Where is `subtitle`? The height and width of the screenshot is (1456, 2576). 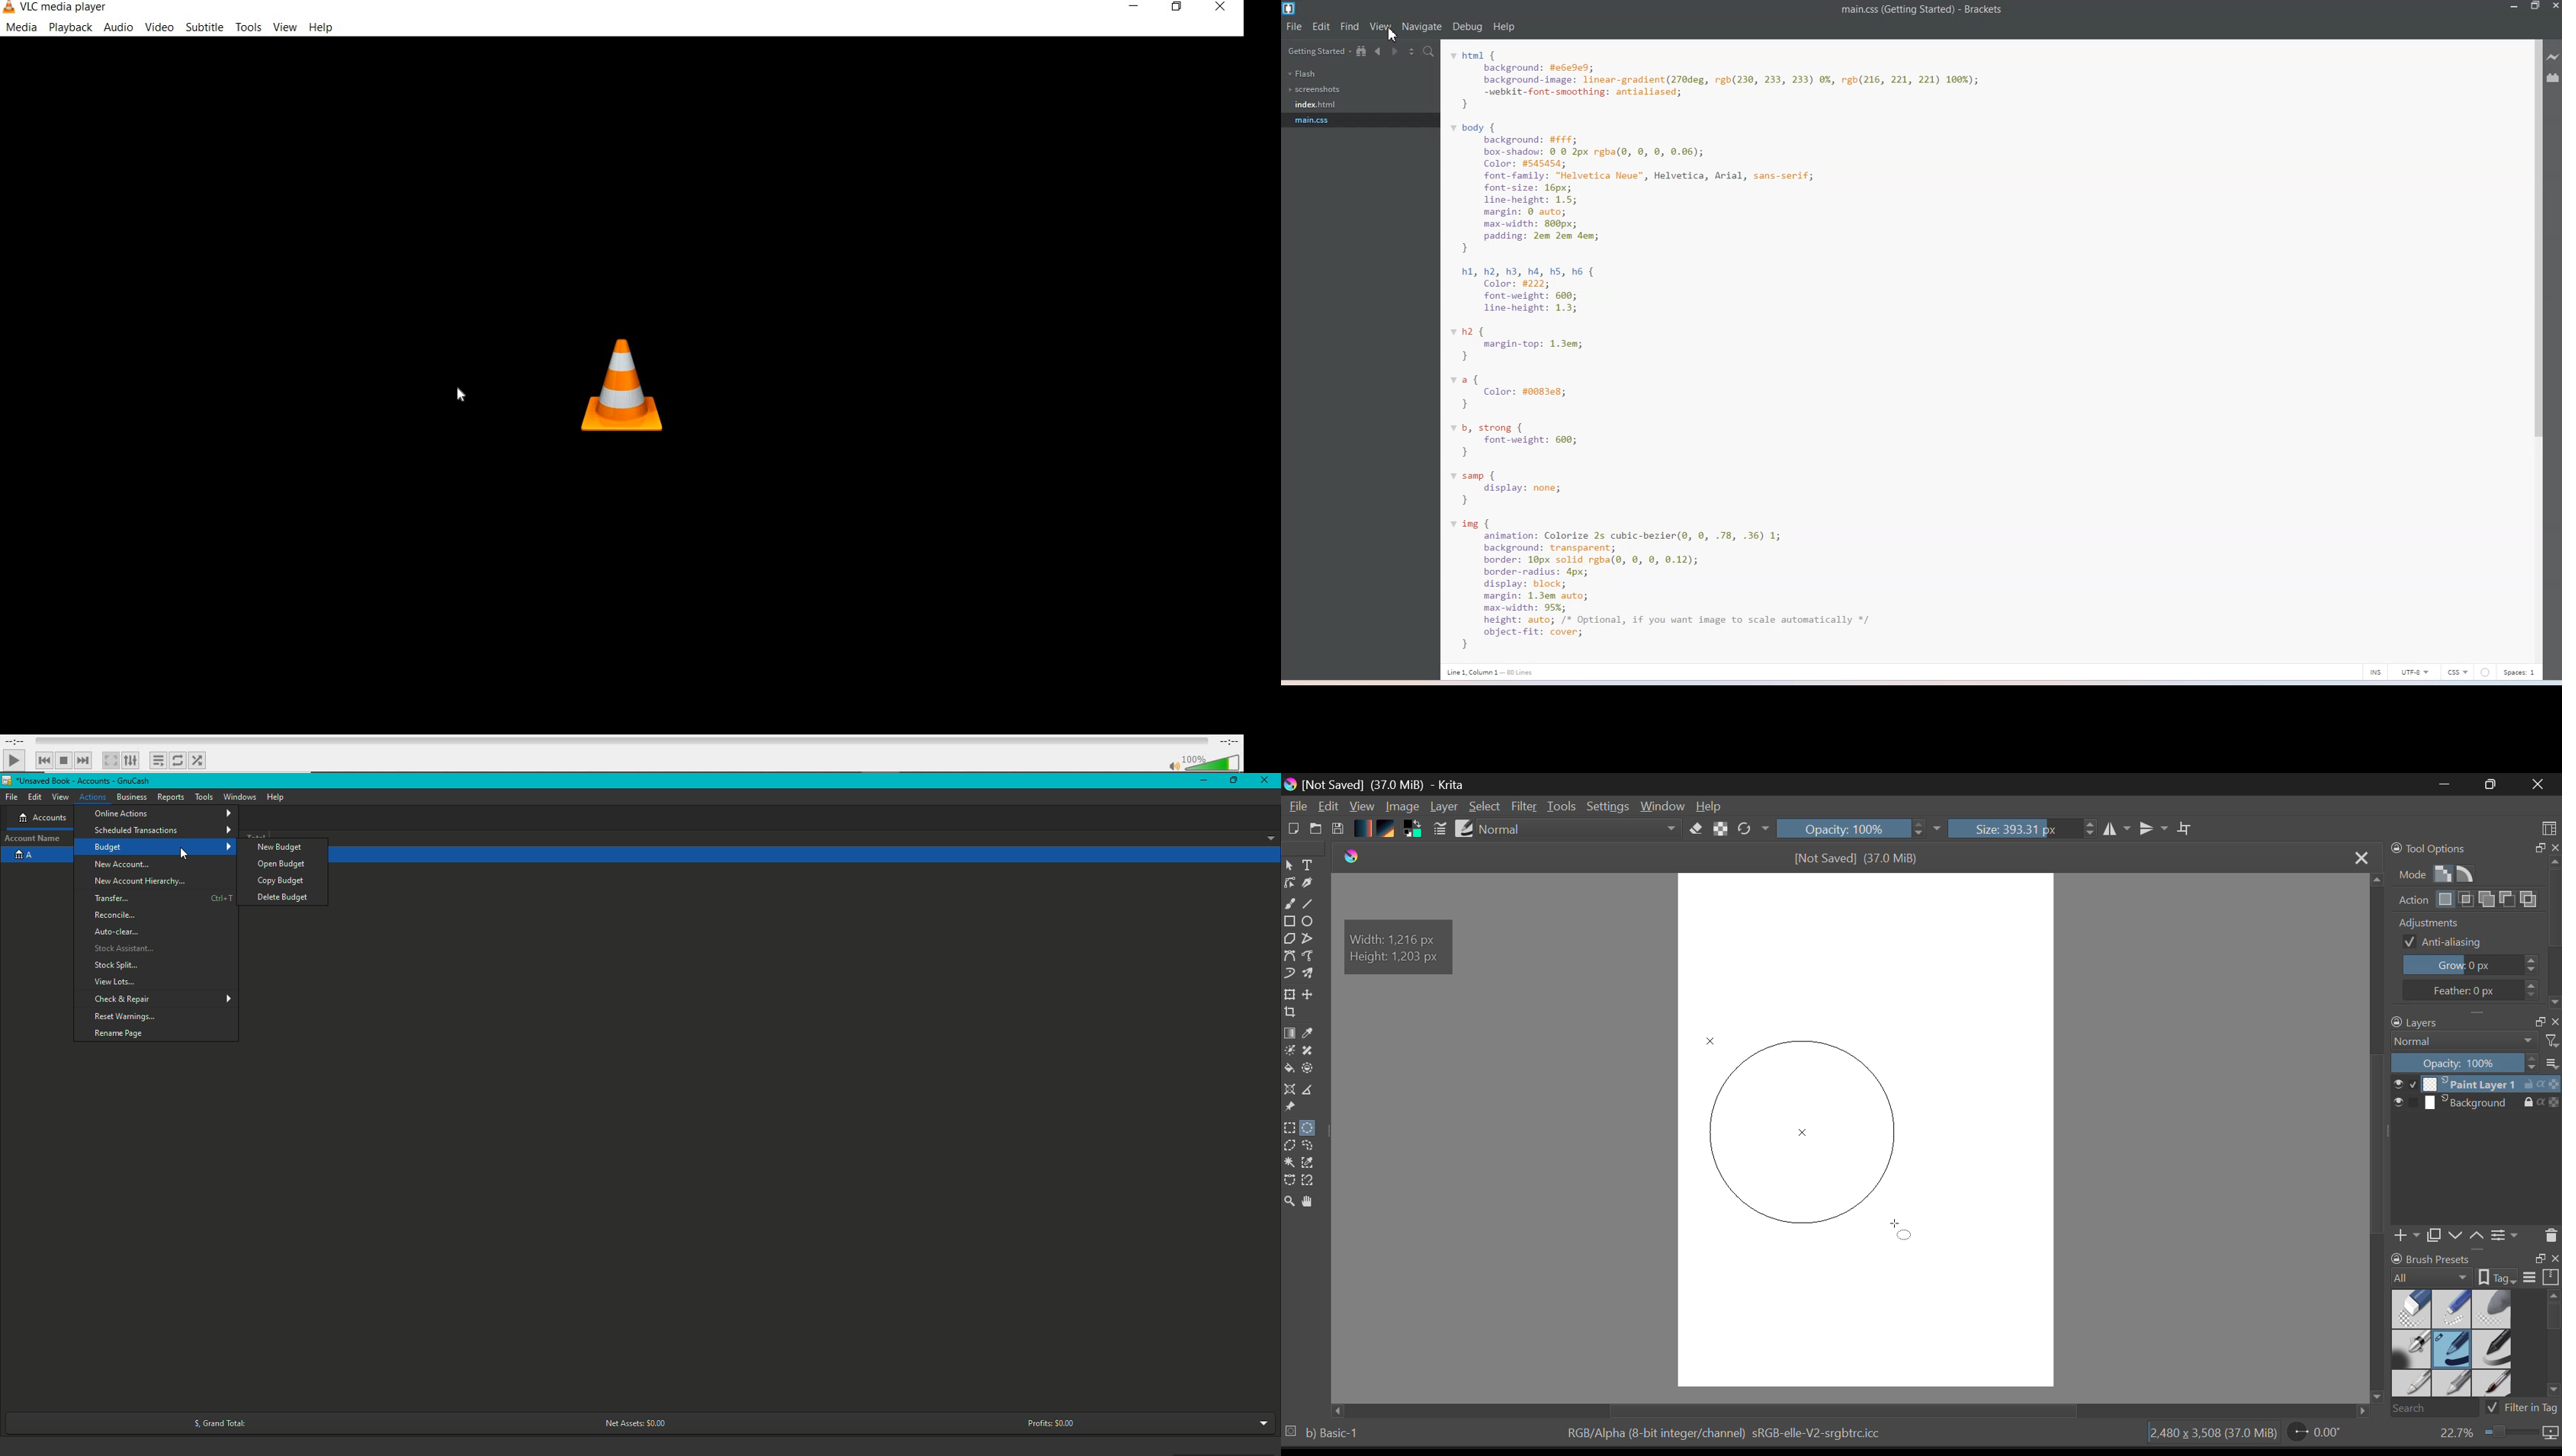 subtitle is located at coordinates (204, 27).